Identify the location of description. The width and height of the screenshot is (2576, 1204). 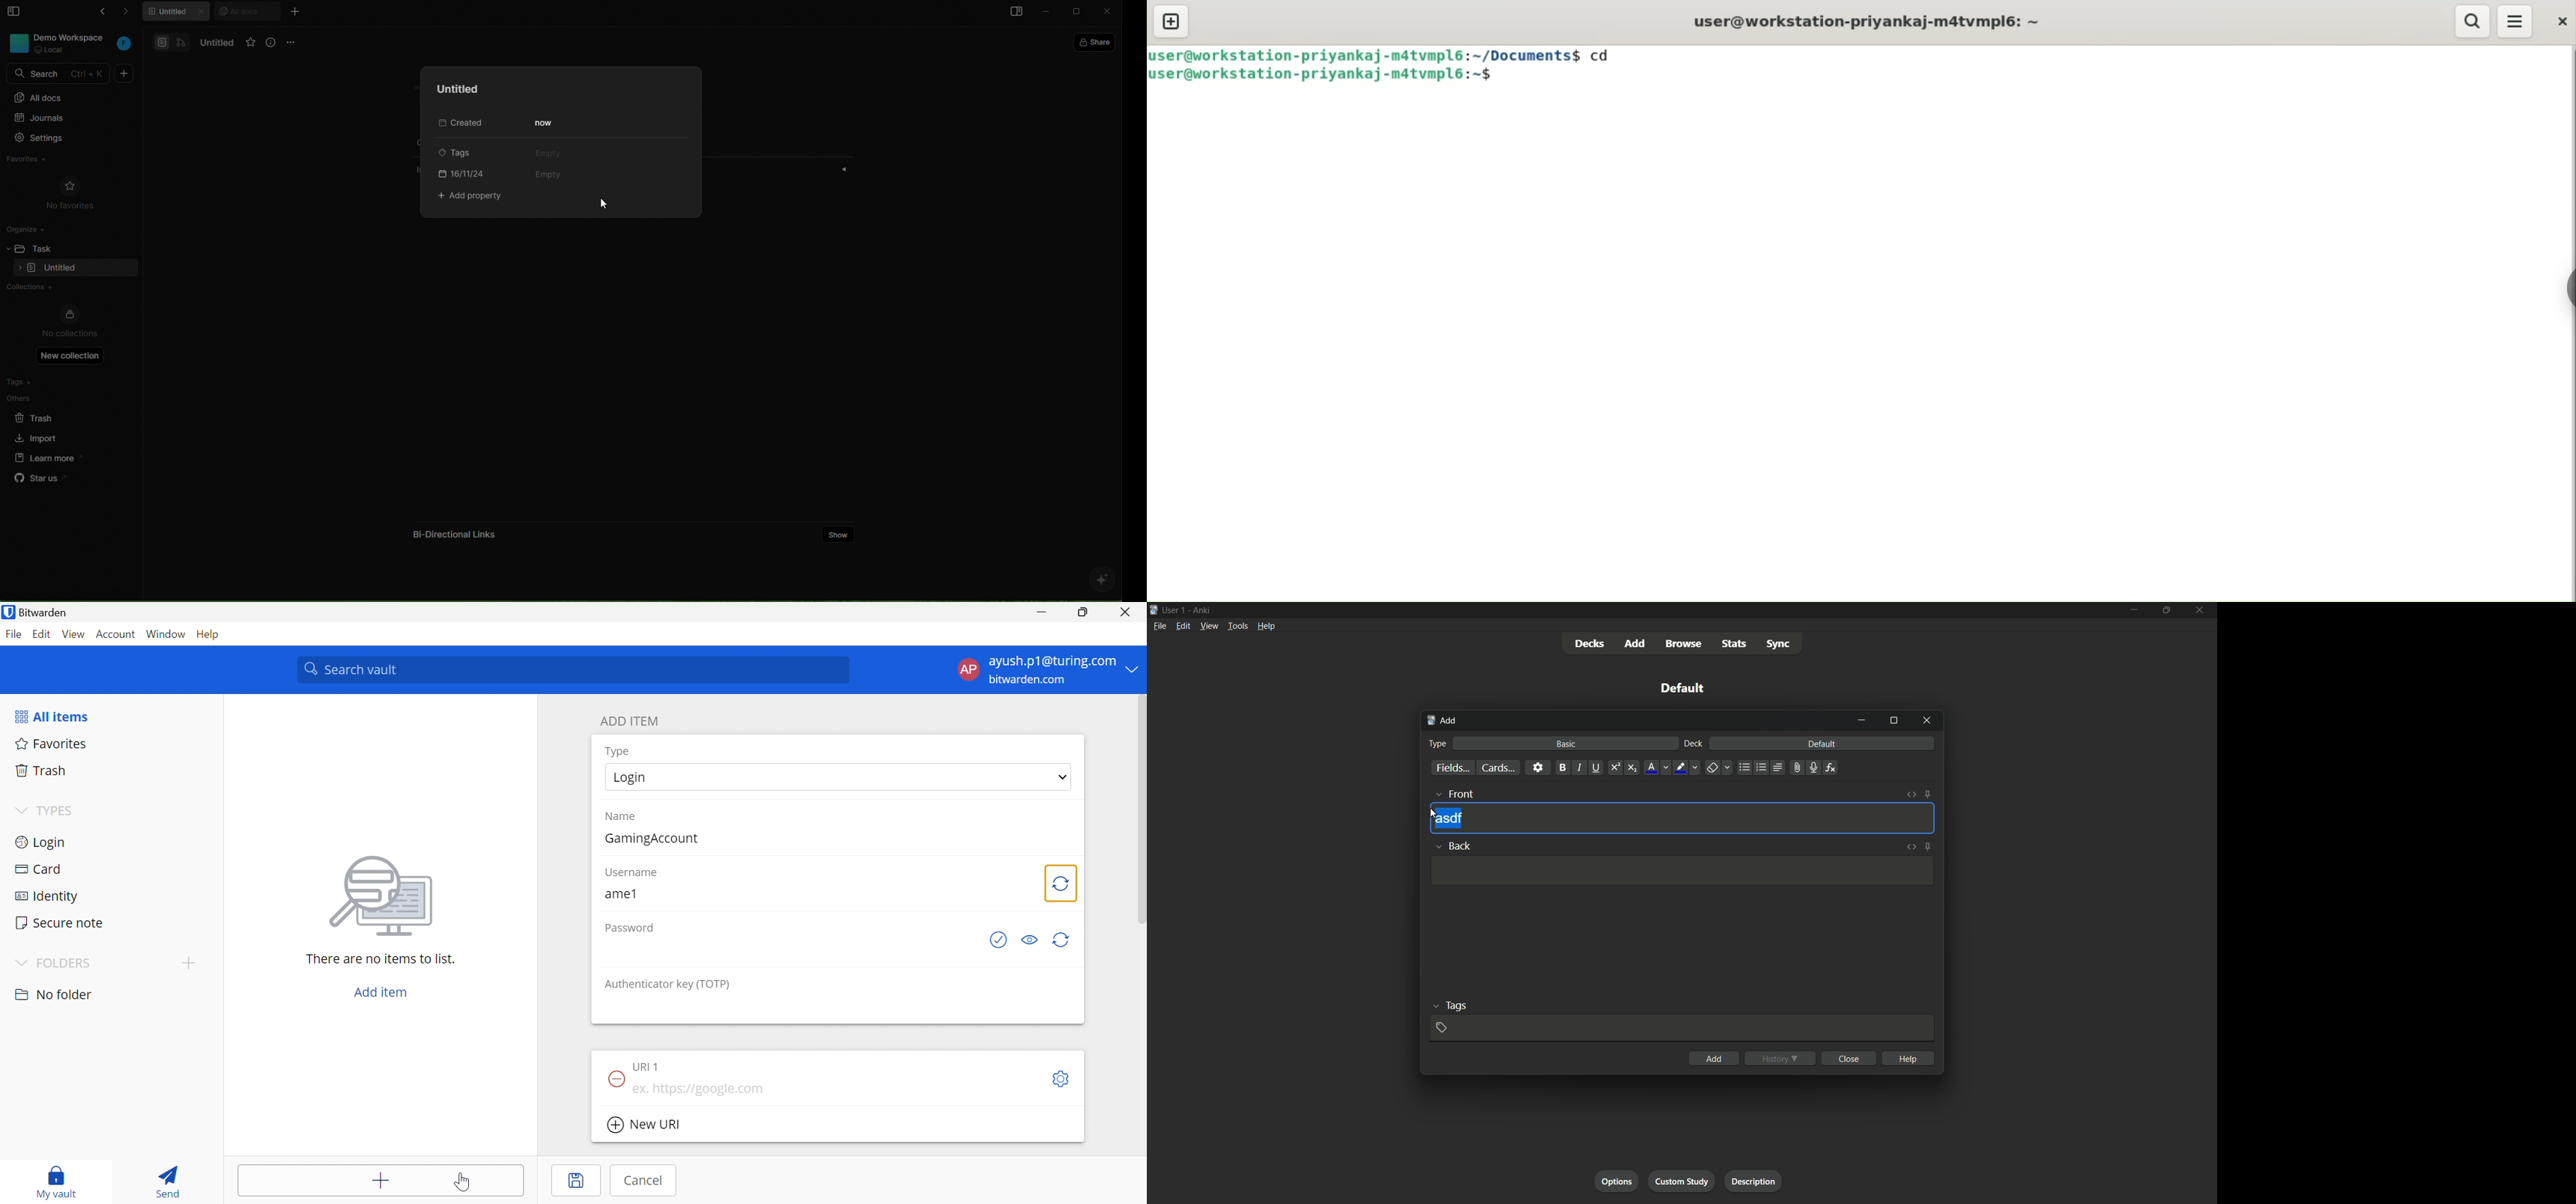
(1754, 1181).